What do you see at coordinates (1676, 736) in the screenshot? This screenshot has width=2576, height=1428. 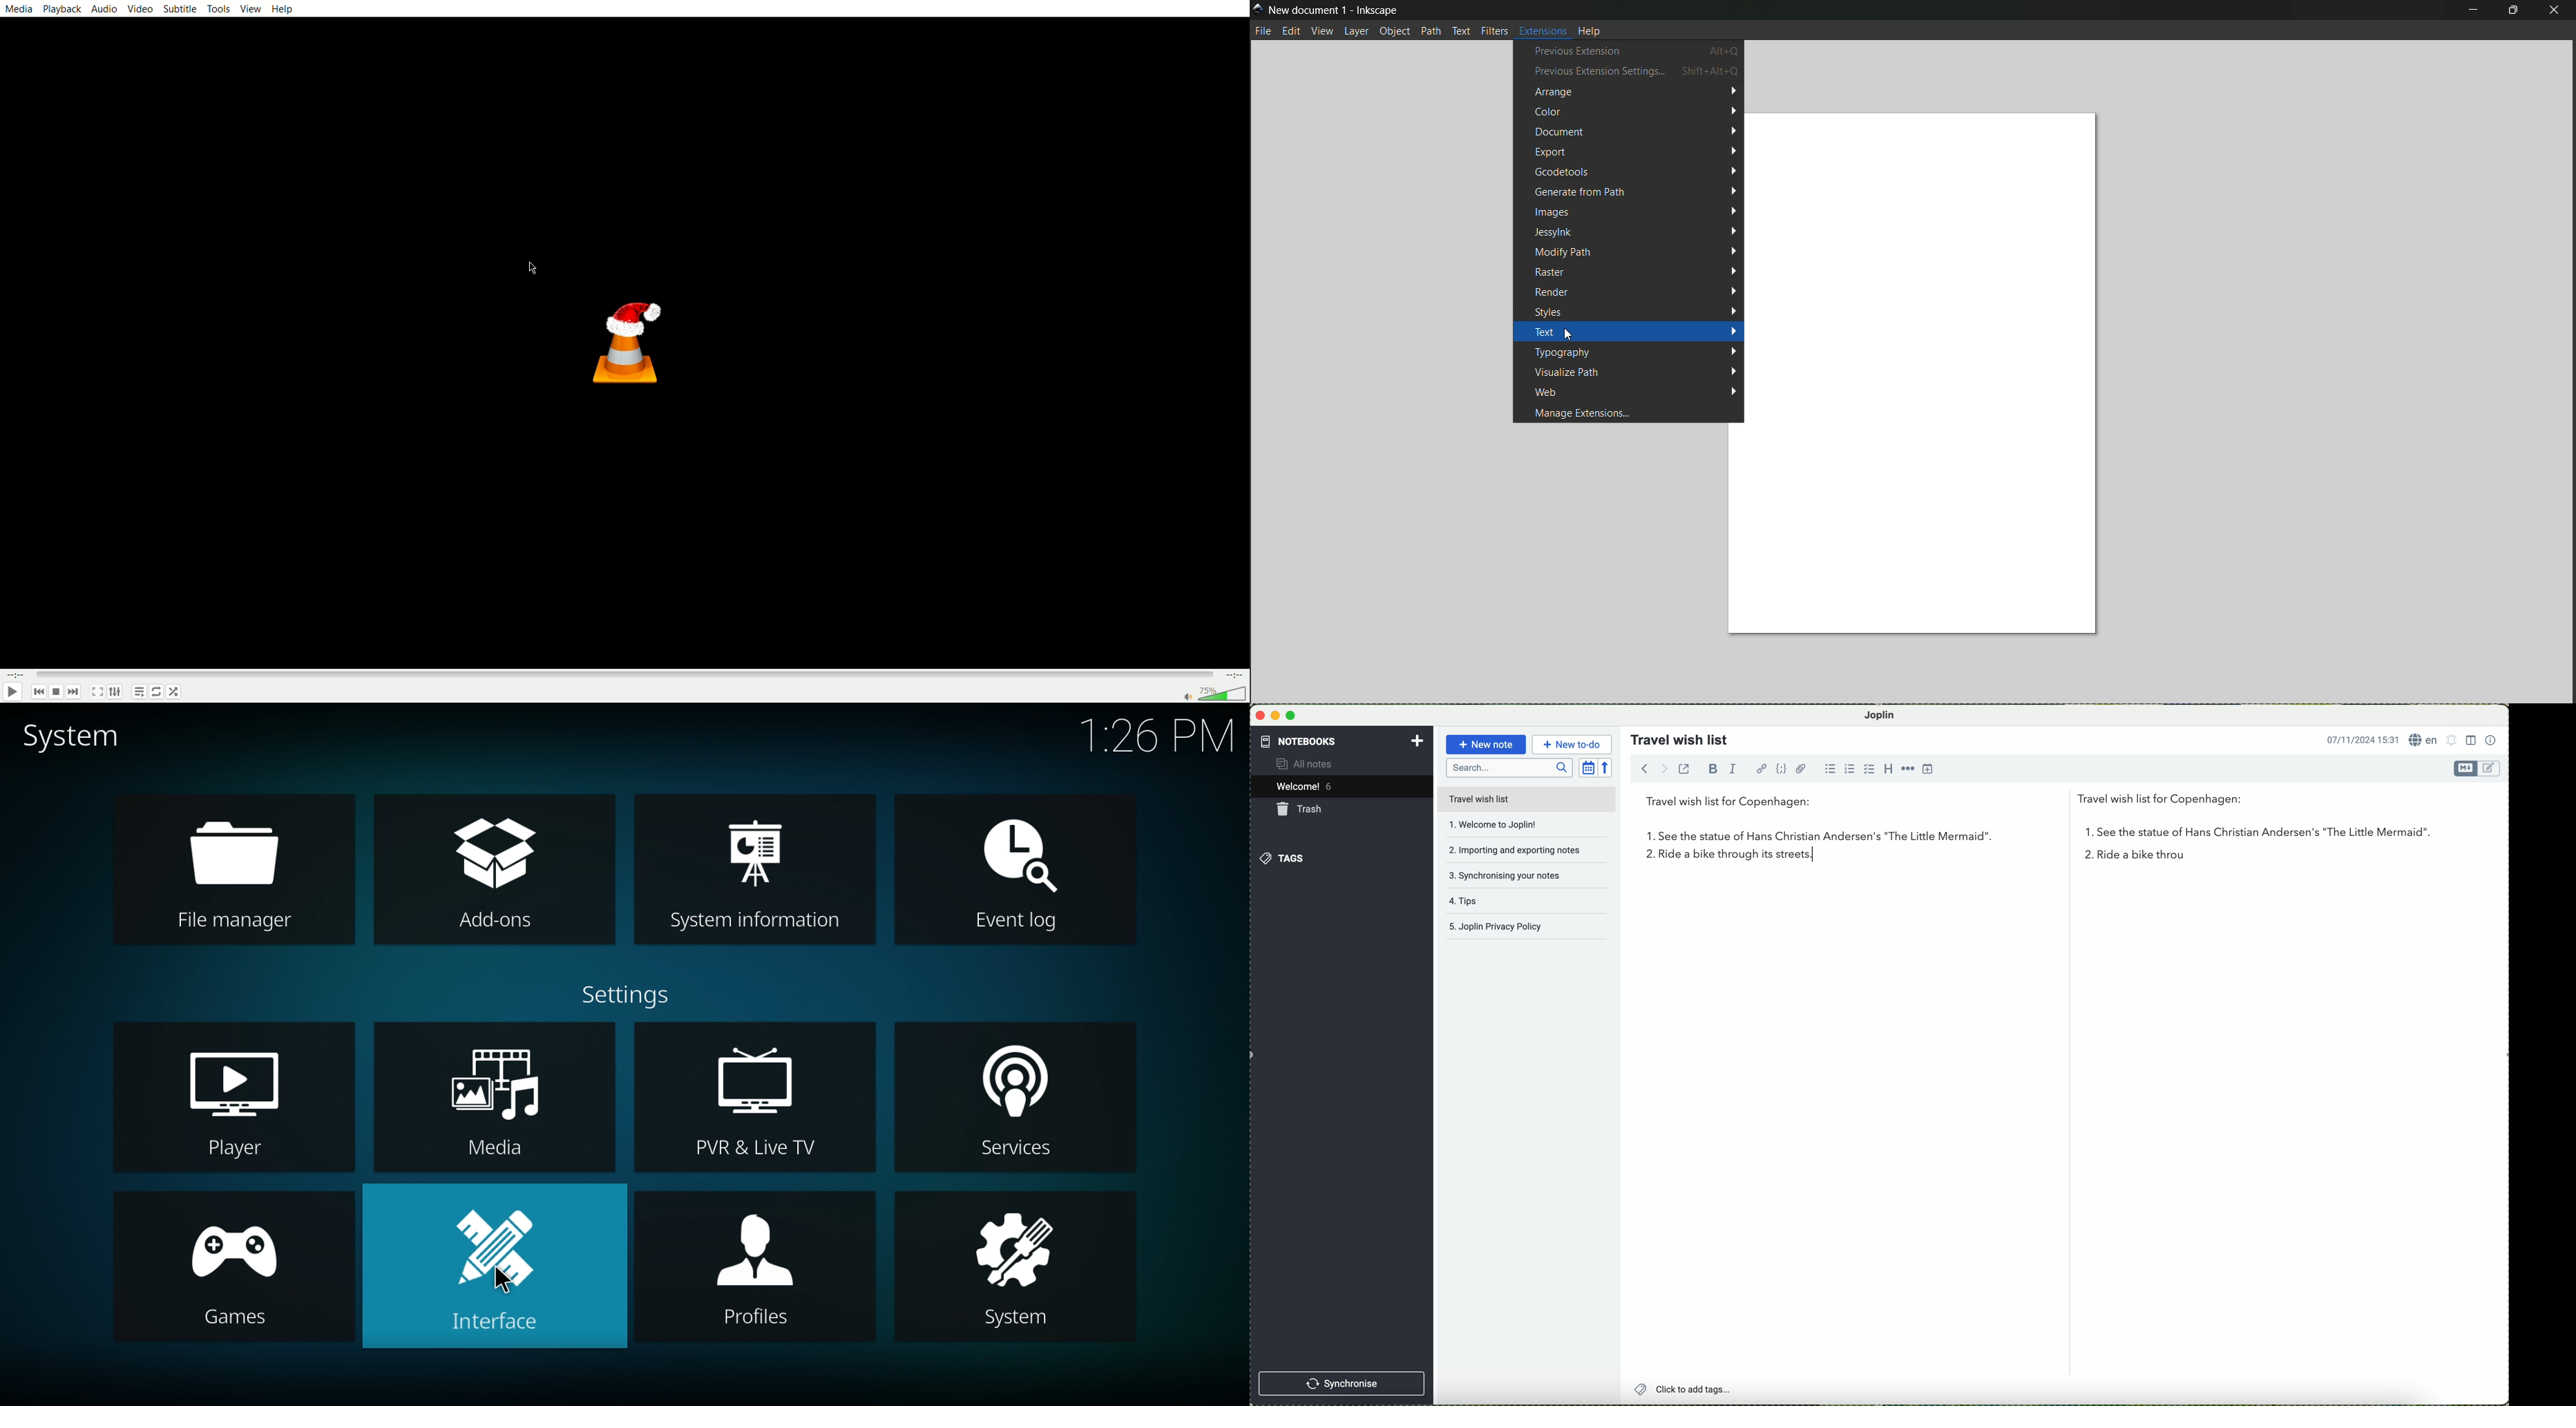 I see `travel wish list` at bounding box center [1676, 736].